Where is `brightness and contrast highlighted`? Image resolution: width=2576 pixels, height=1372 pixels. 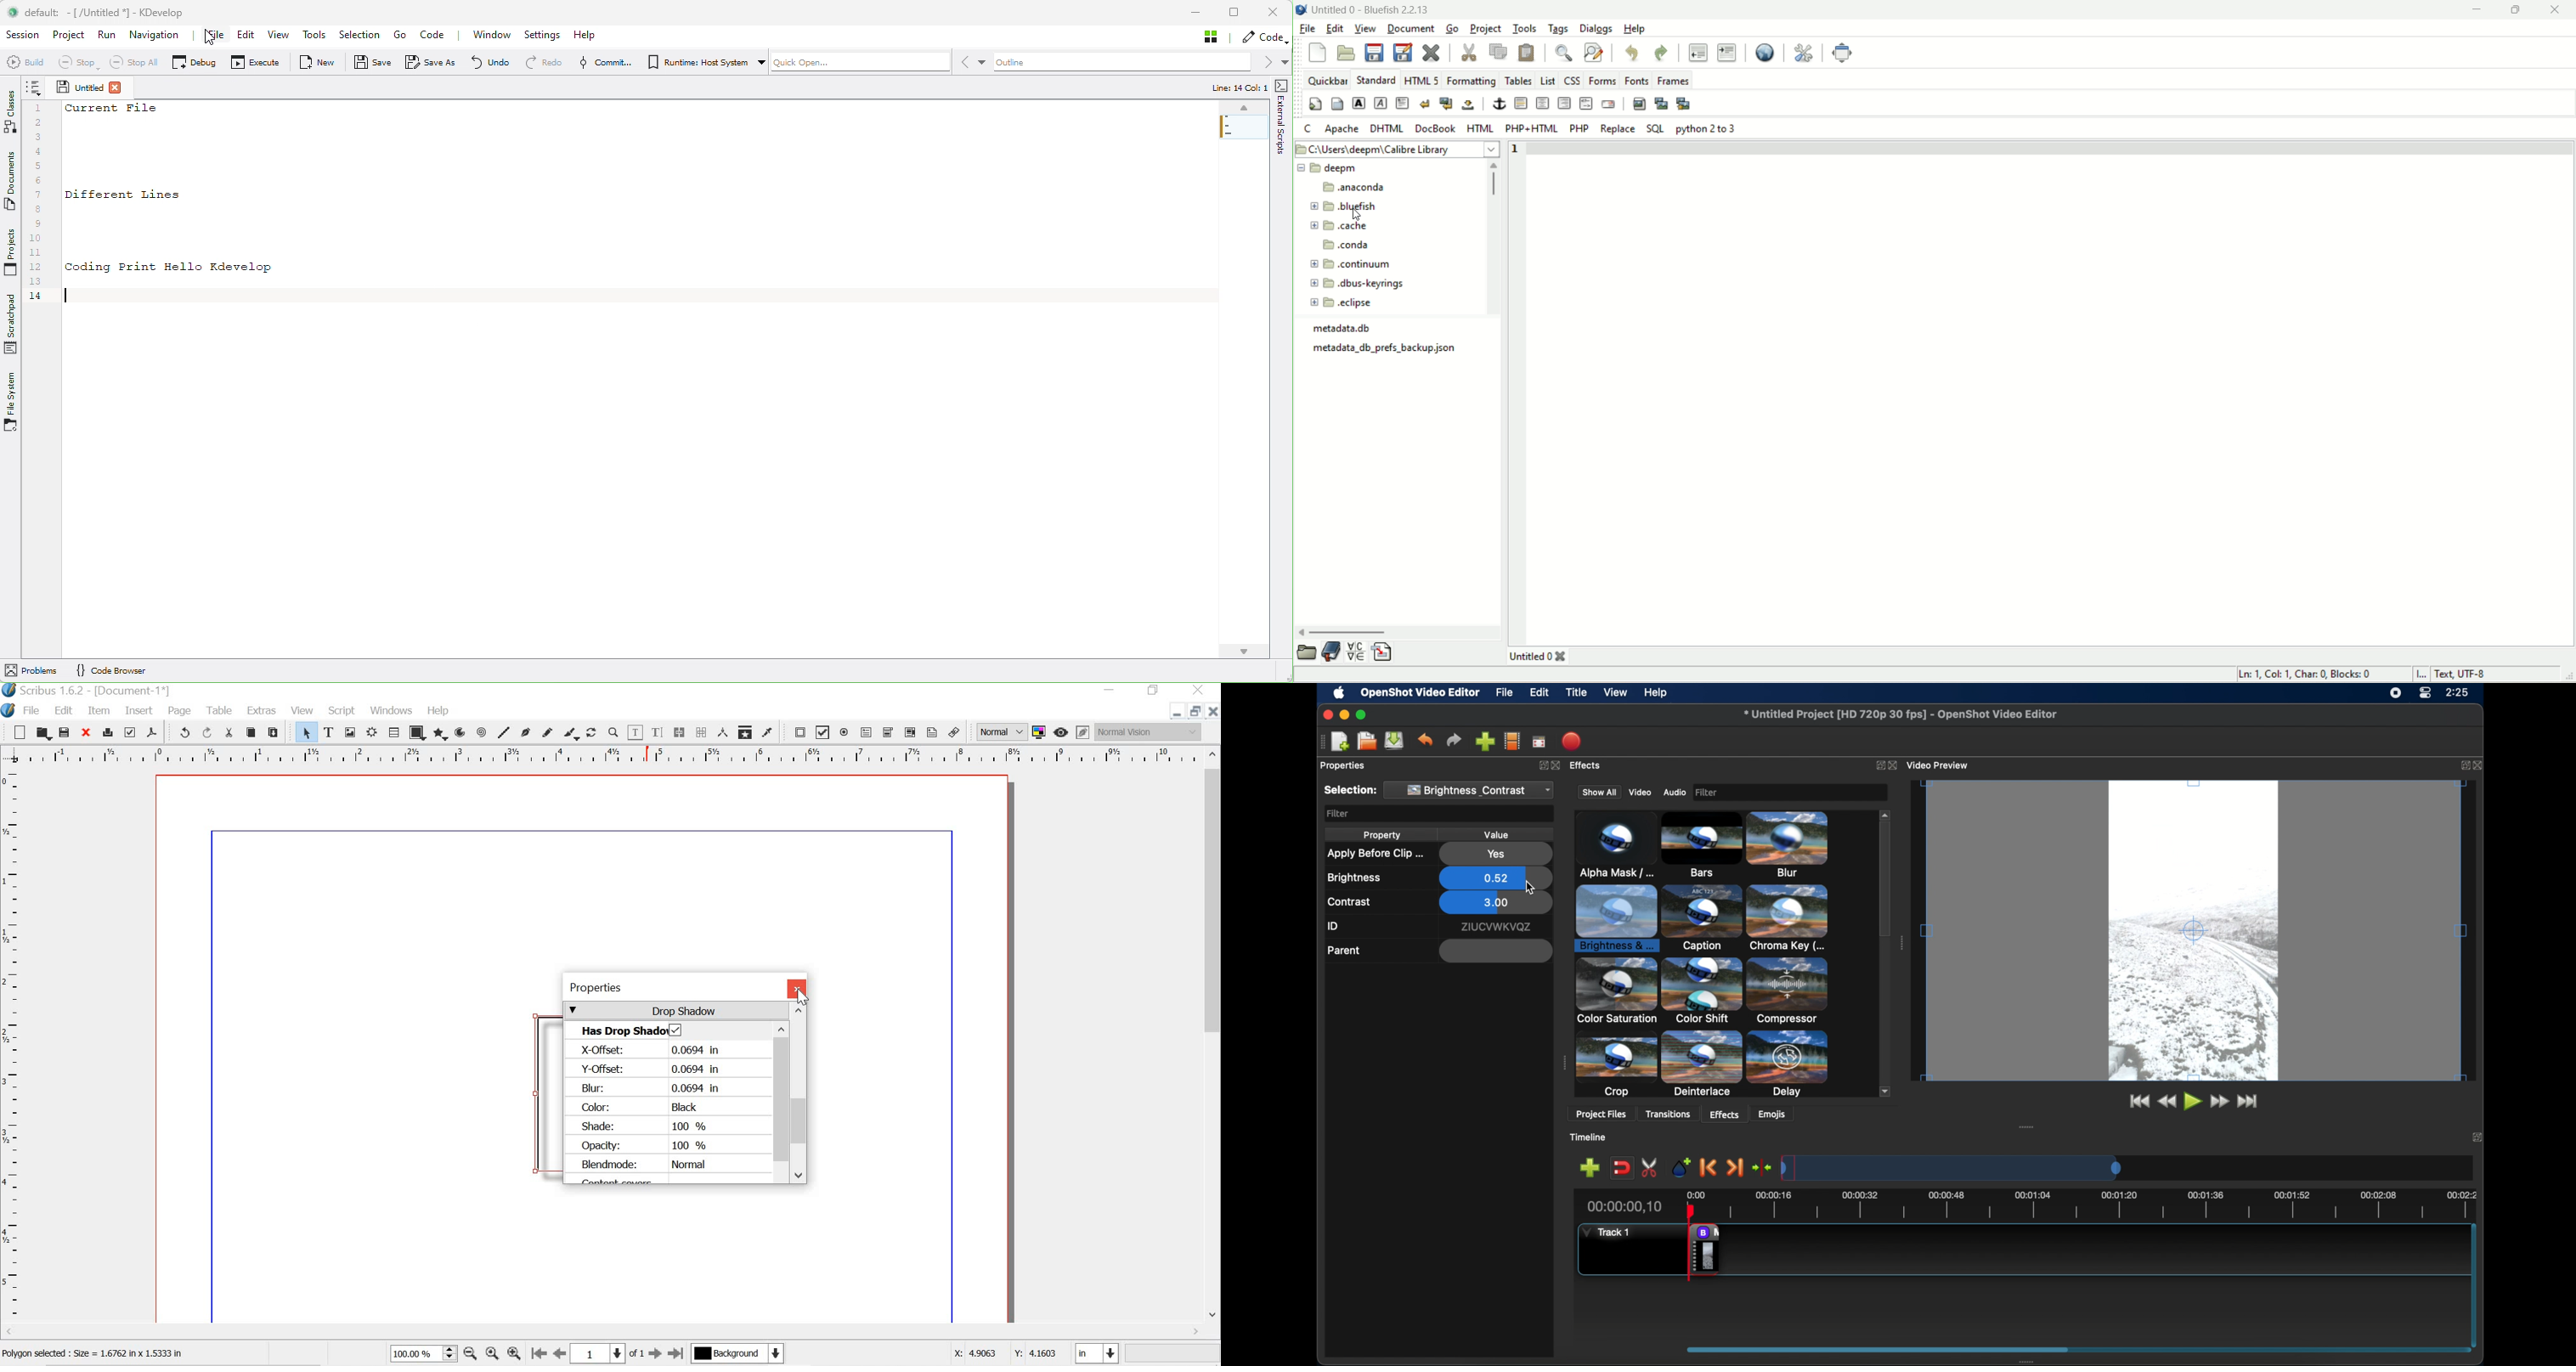
brightness and contrast highlighted is located at coordinates (1792, 846).